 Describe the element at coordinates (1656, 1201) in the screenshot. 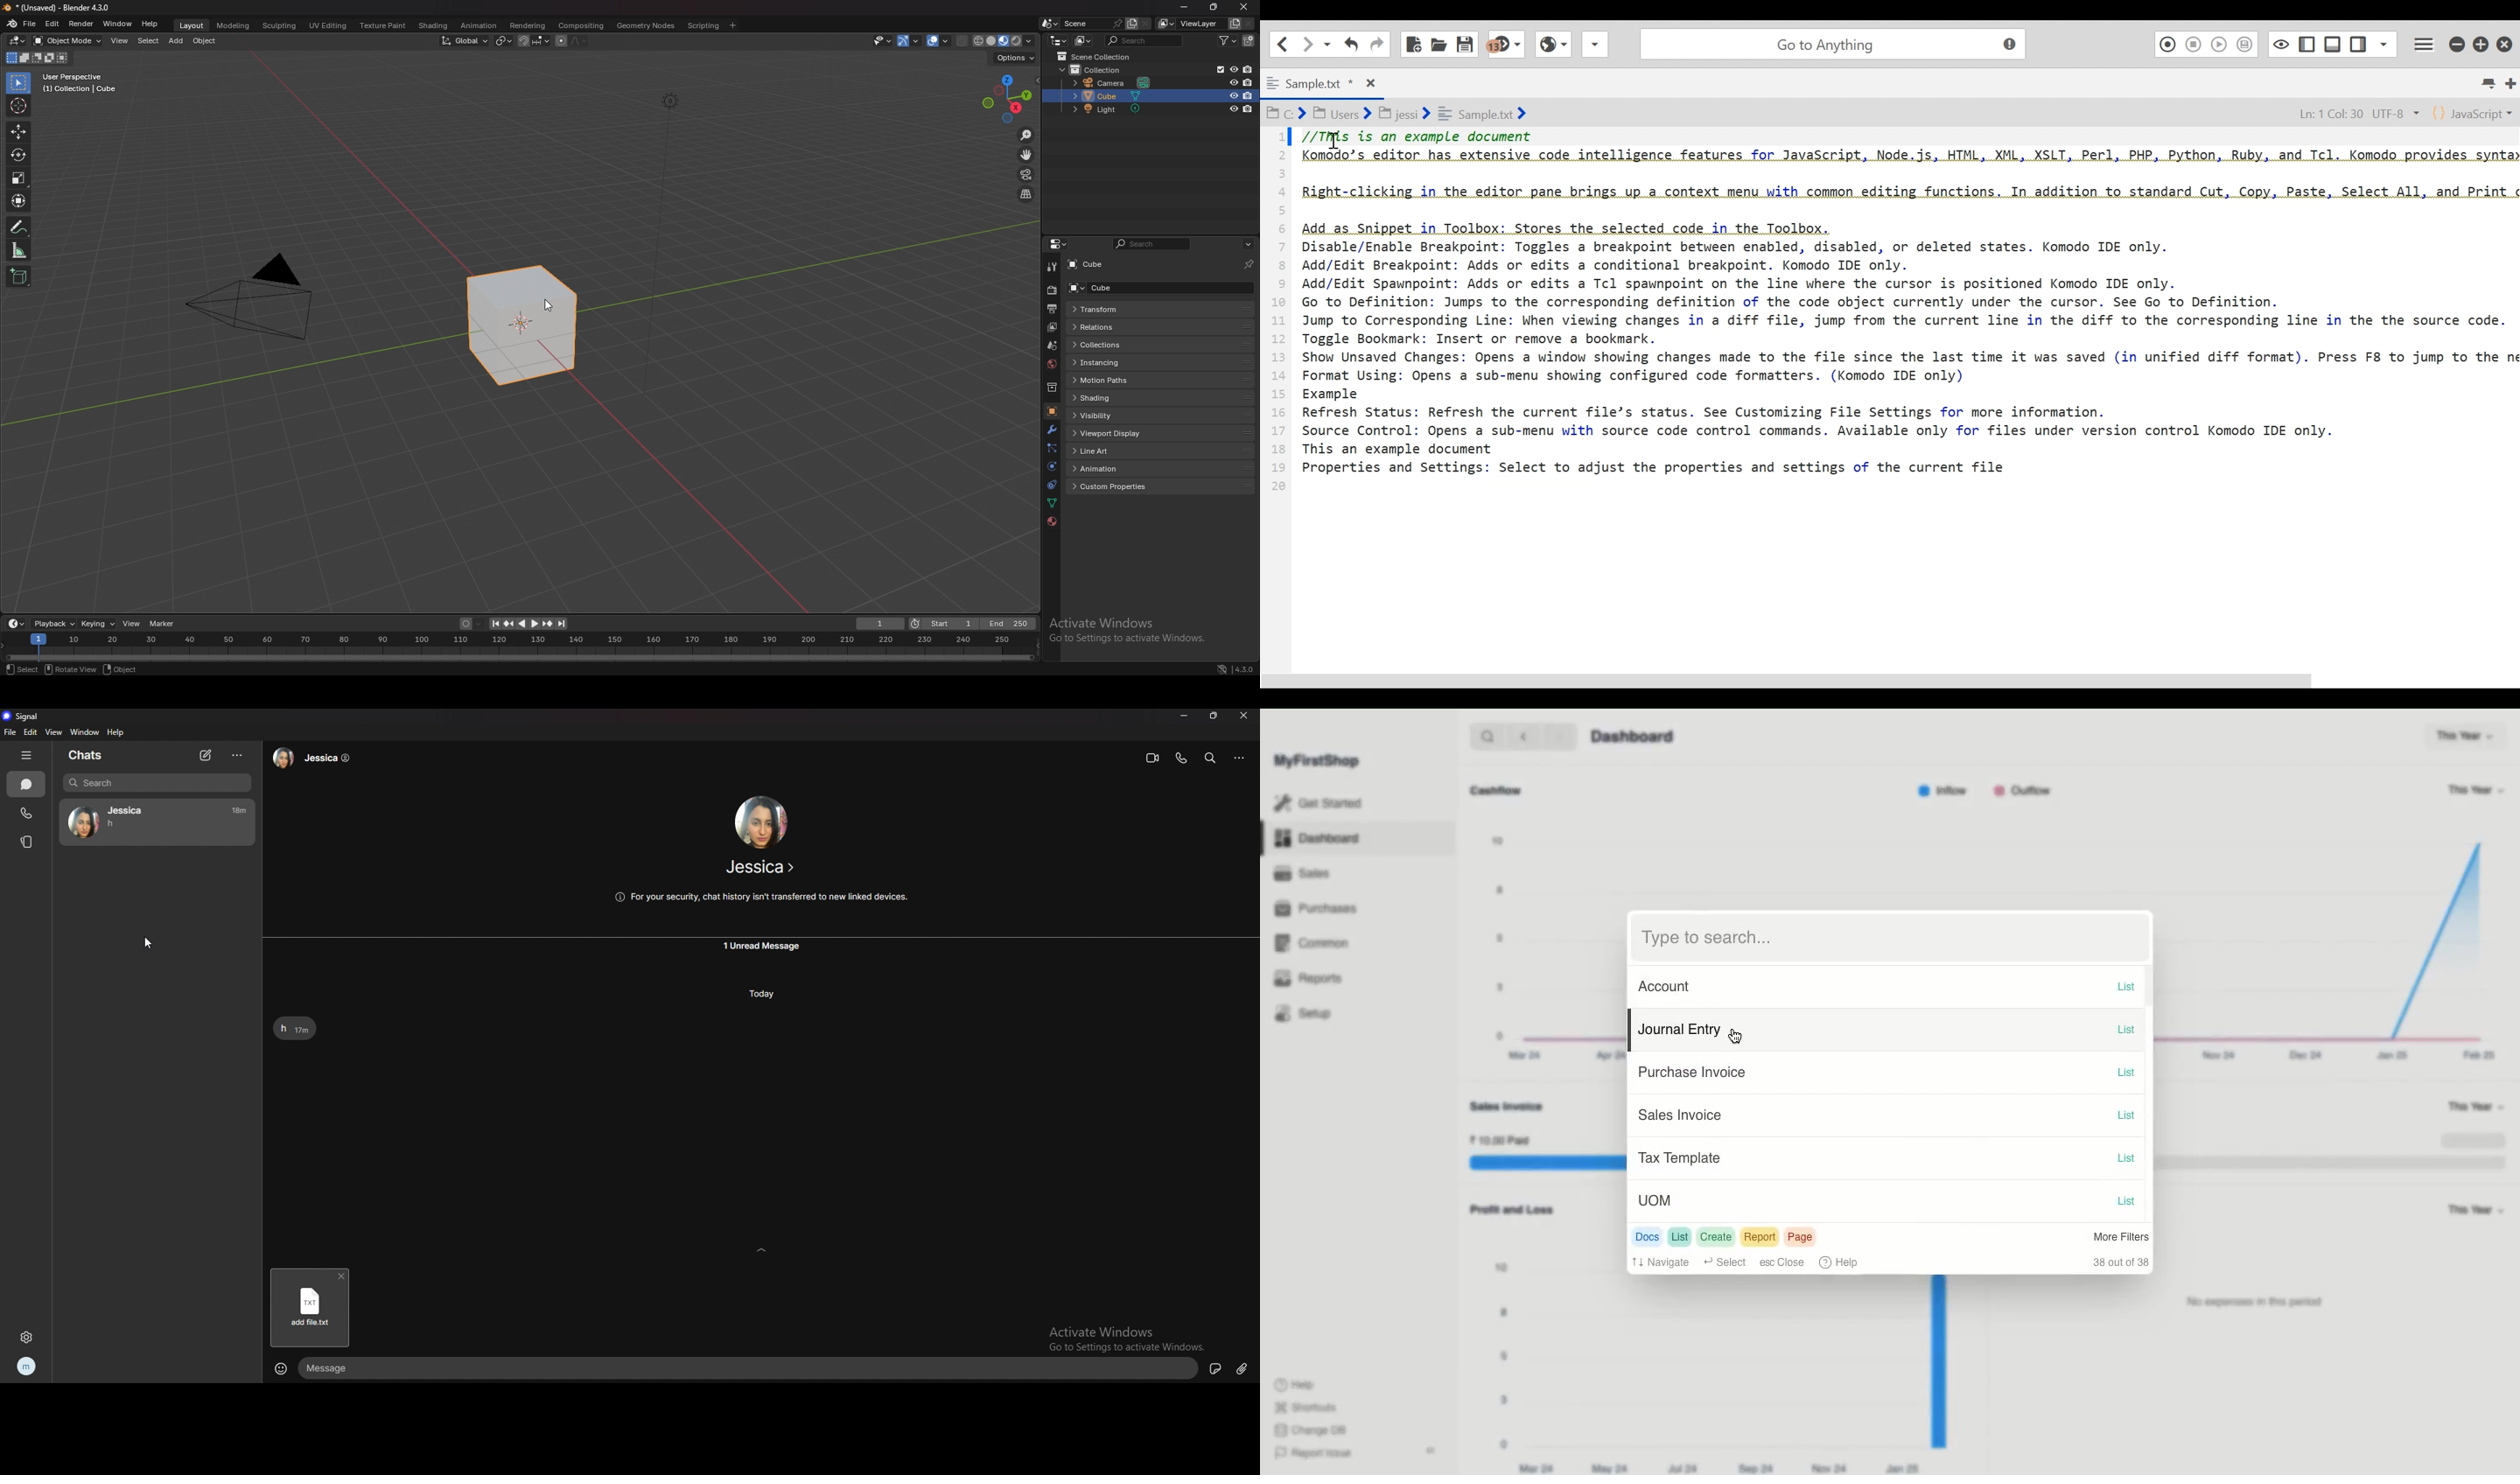

I see `UoMm` at that location.